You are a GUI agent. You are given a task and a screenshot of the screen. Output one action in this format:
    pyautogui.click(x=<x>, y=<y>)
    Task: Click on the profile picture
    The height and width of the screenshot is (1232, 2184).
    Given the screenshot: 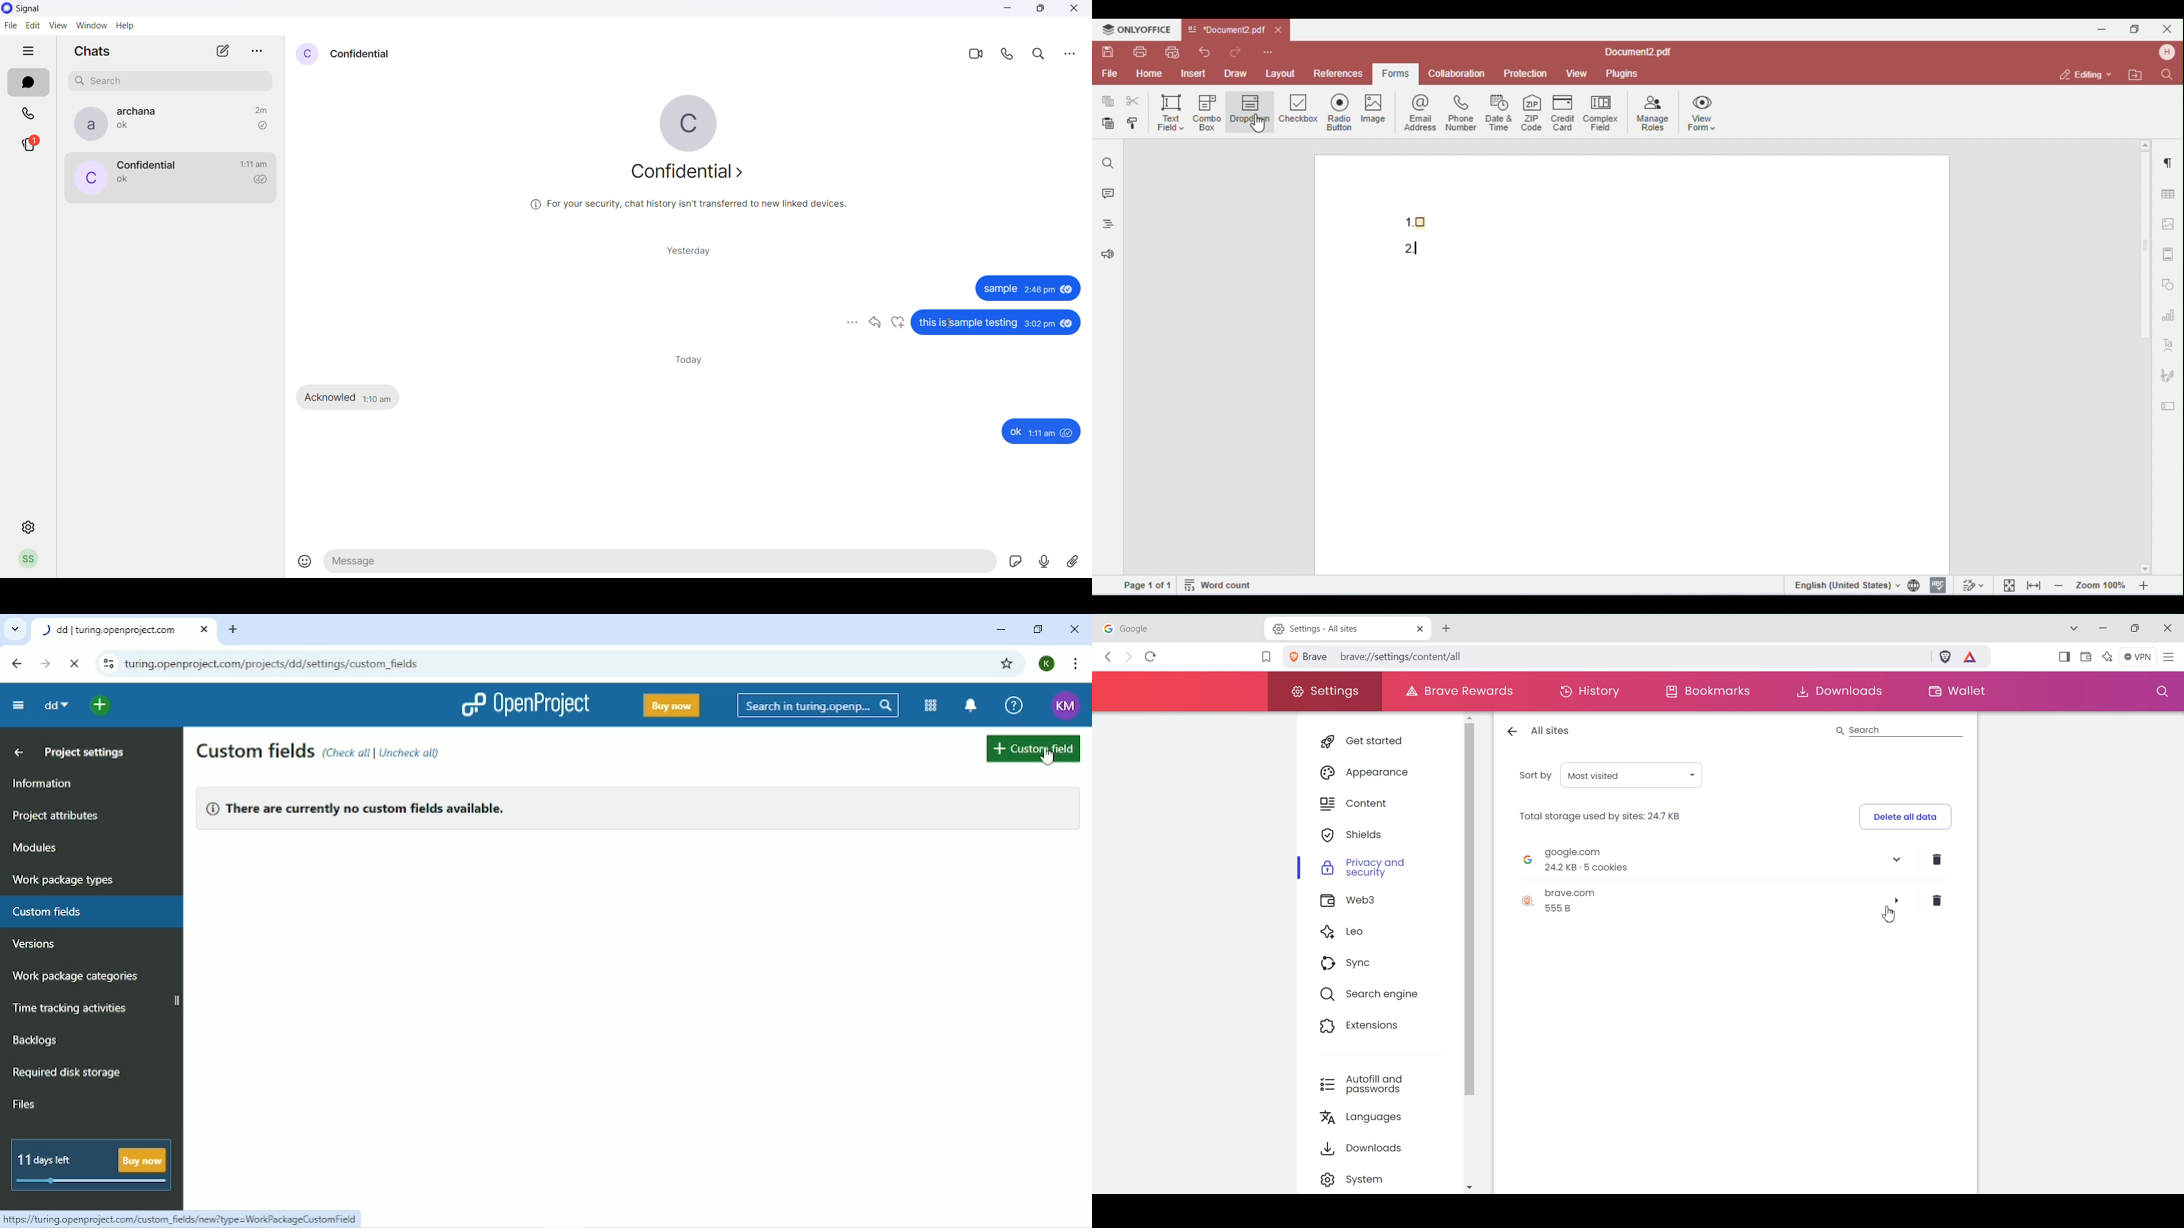 What is the action you would take?
    pyautogui.click(x=697, y=123)
    